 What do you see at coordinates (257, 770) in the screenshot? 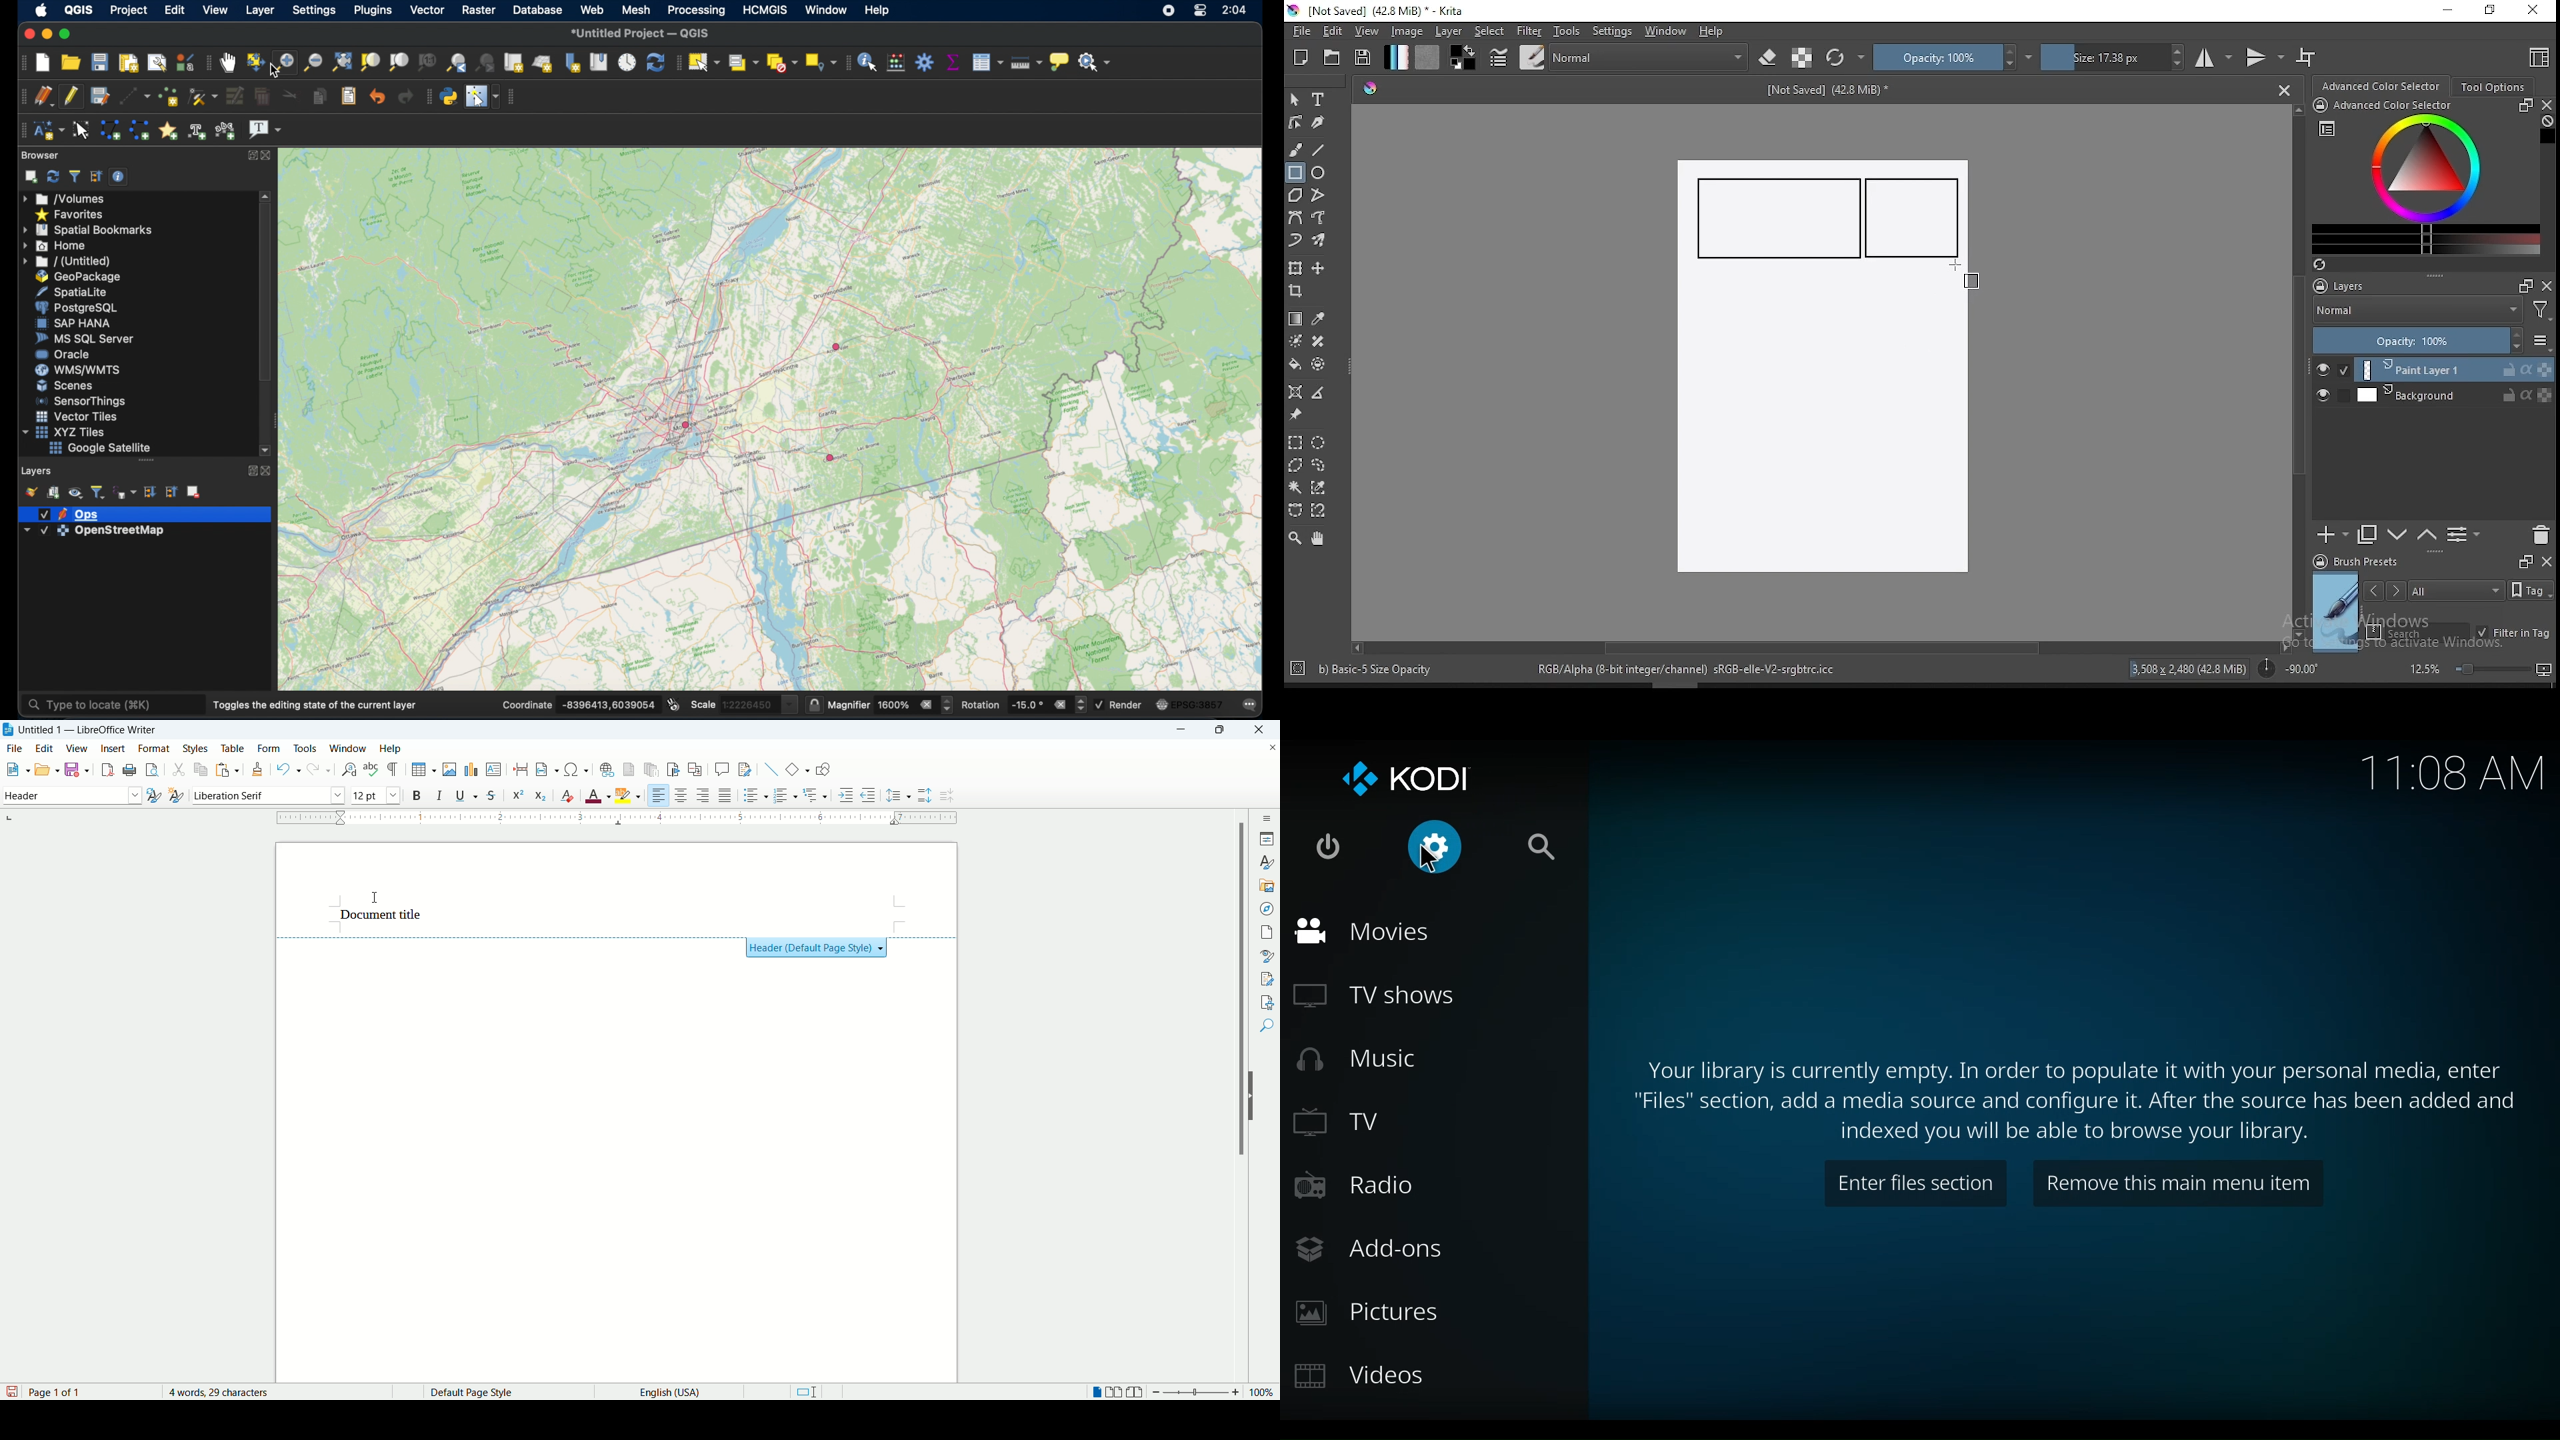
I see `clone formatting` at bounding box center [257, 770].